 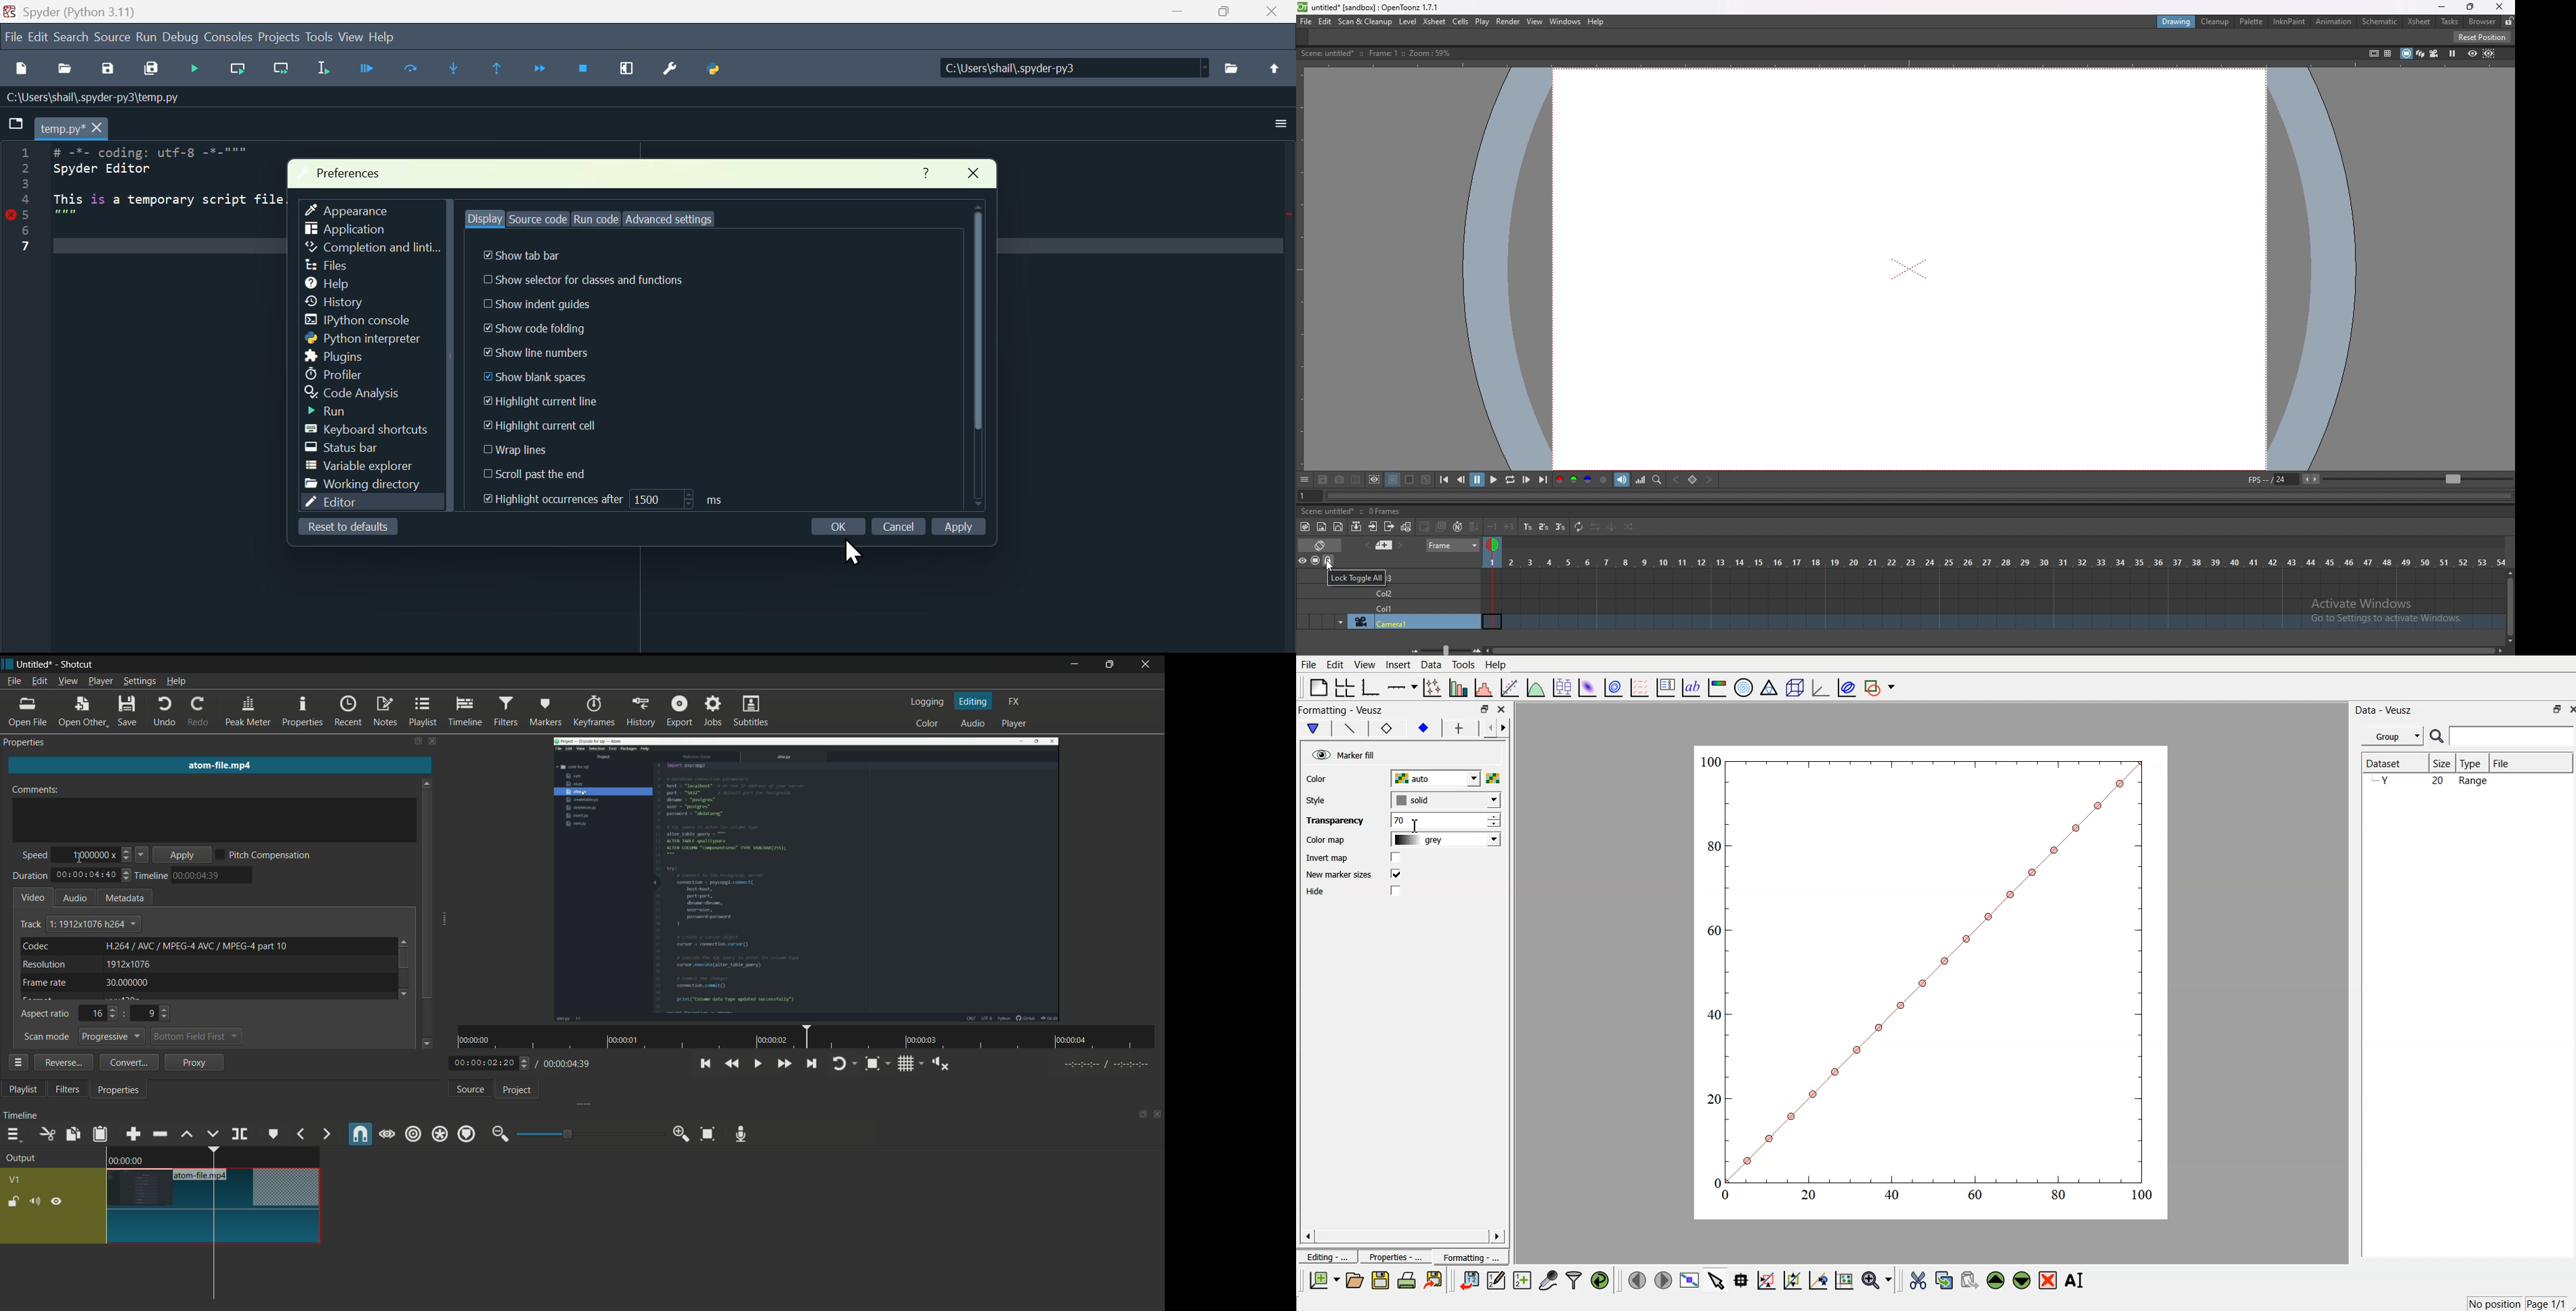 What do you see at coordinates (100, 681) in the screenshot?
I see `player menu` at bounding box center [100, 681].